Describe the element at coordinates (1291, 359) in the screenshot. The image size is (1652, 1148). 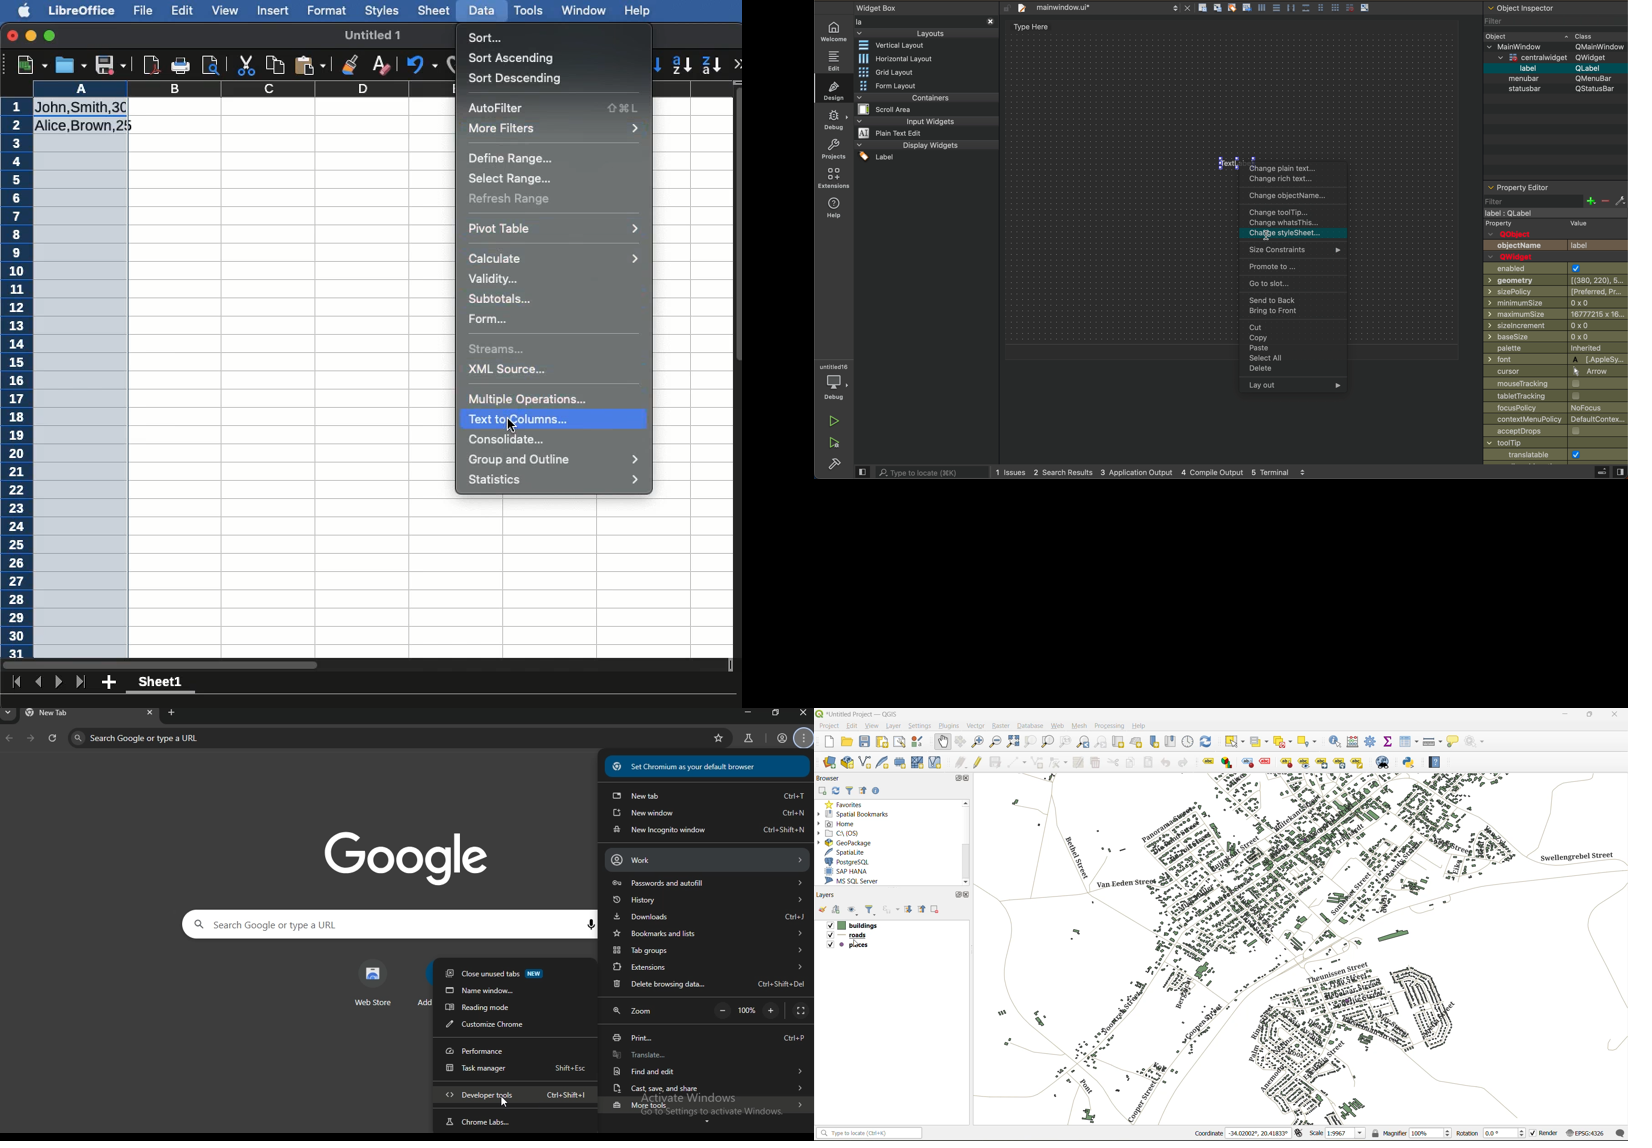
I see `select all` at that location.